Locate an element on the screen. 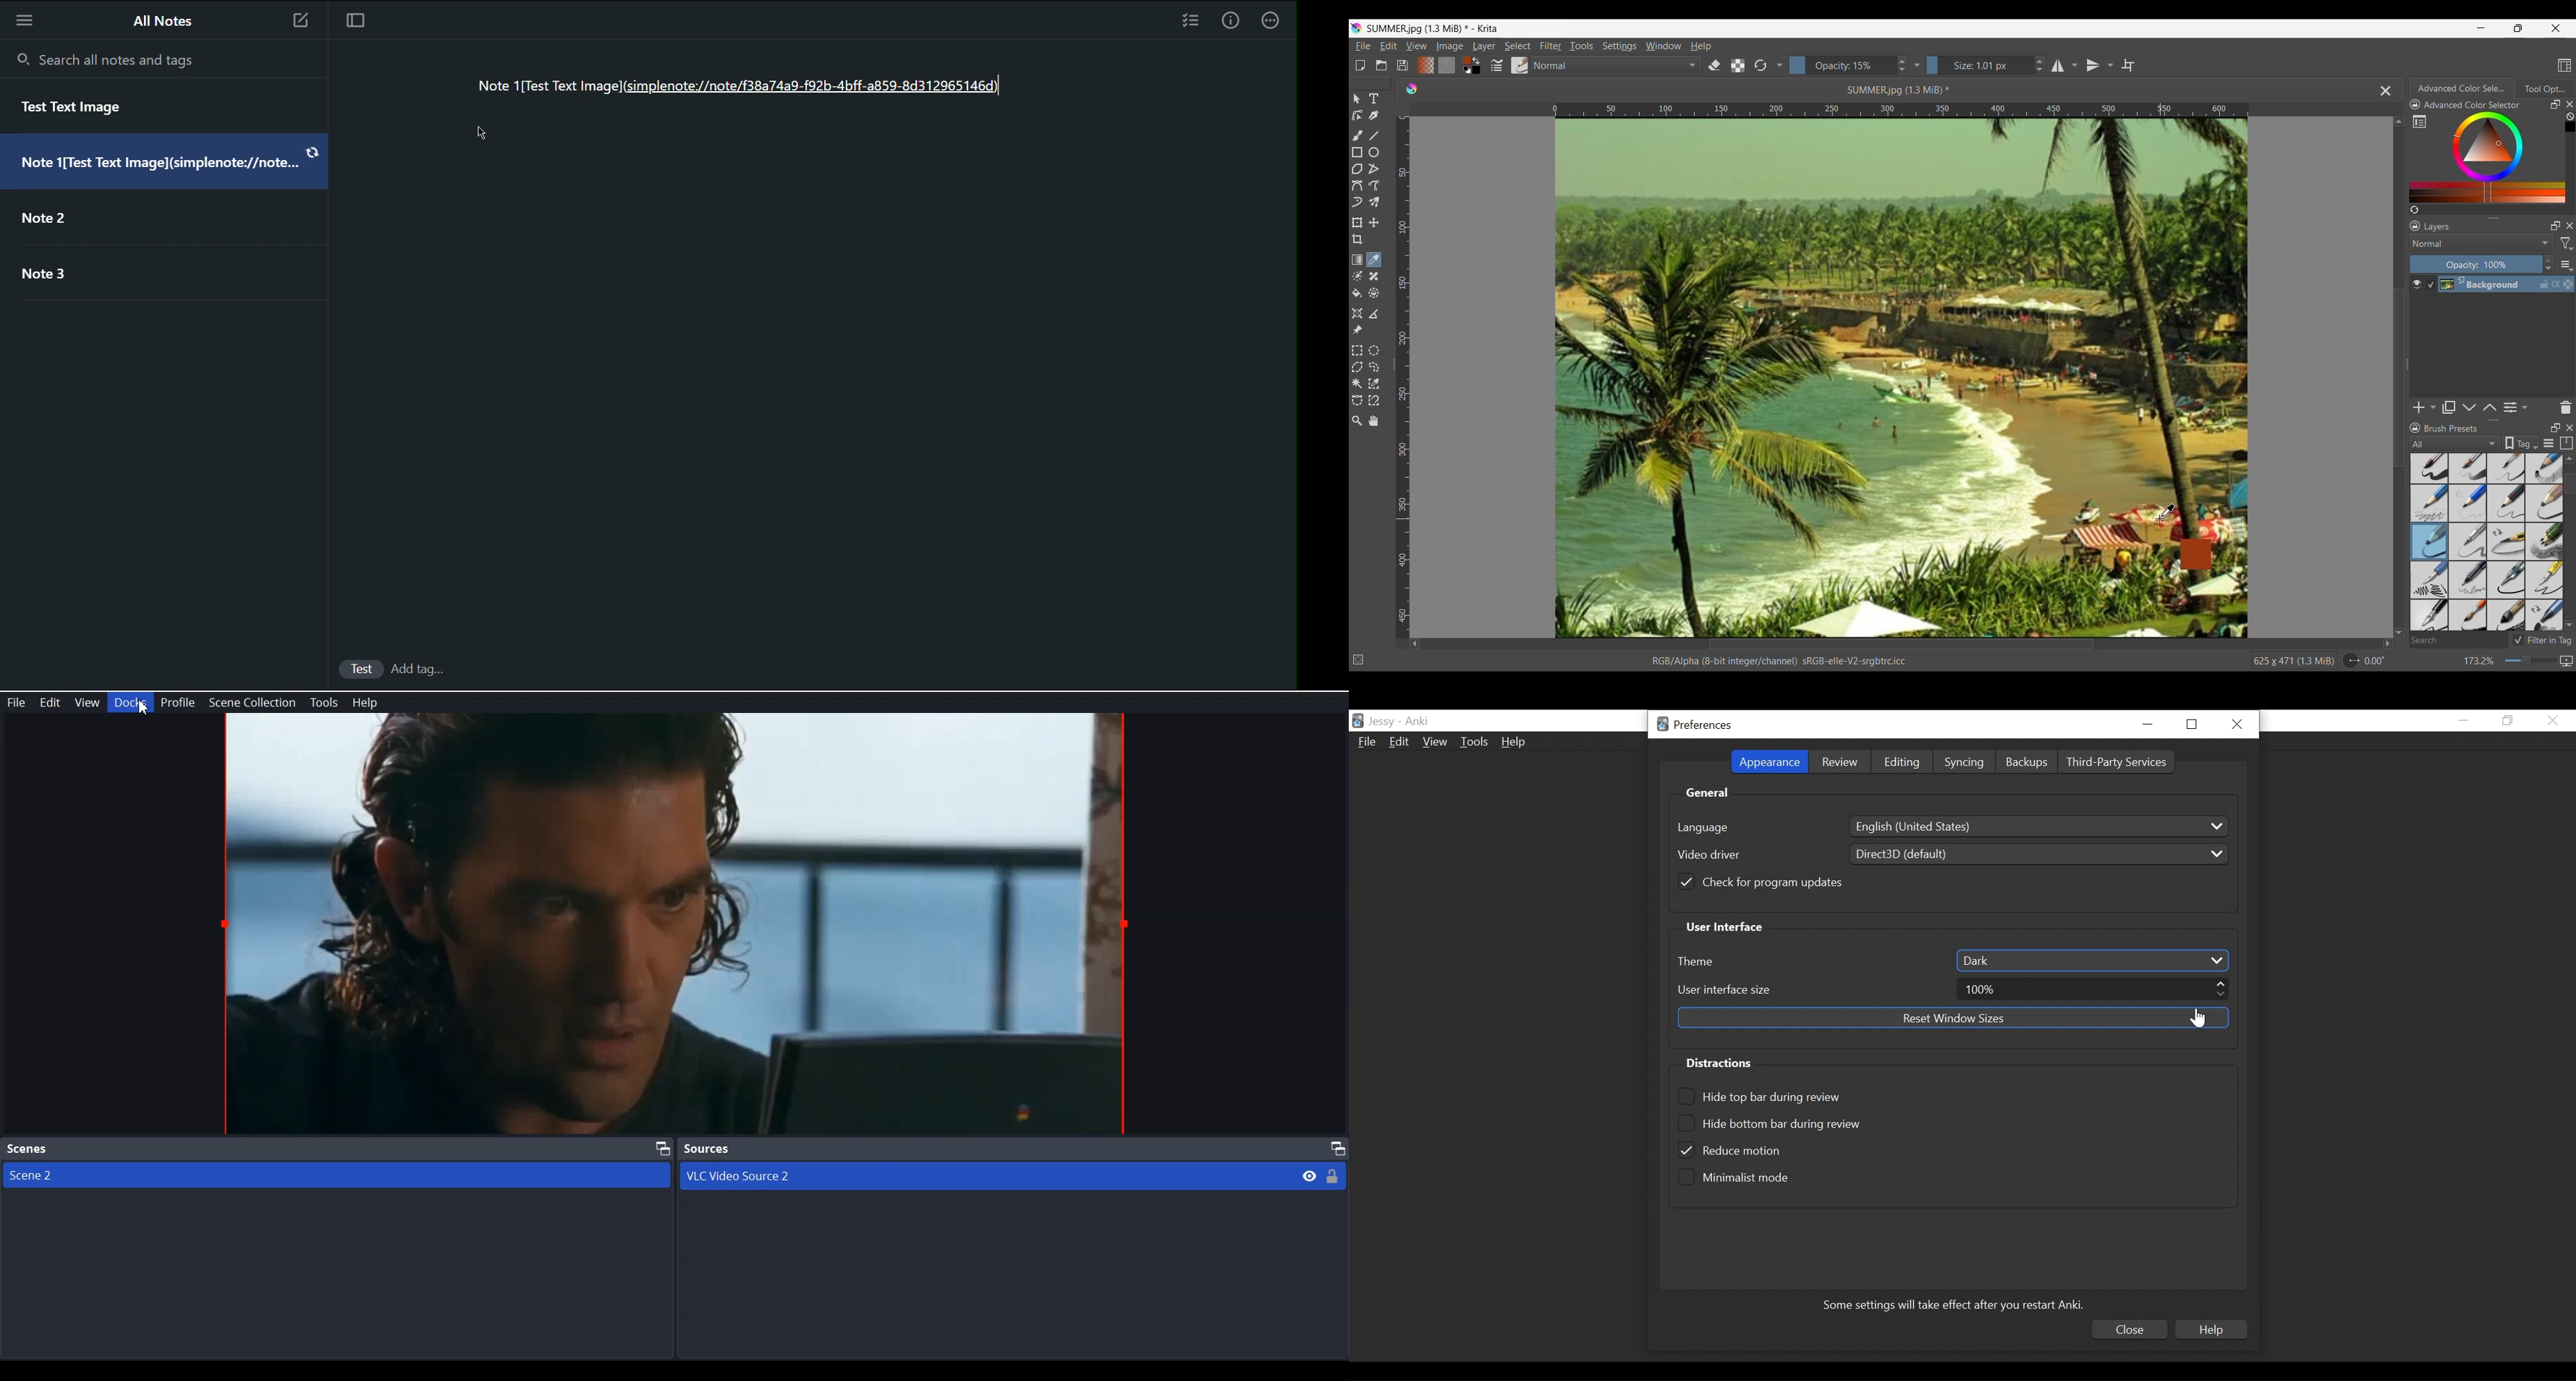 This screenshot has width=2576, height=1400. General is located at coordinates (1706, 792).